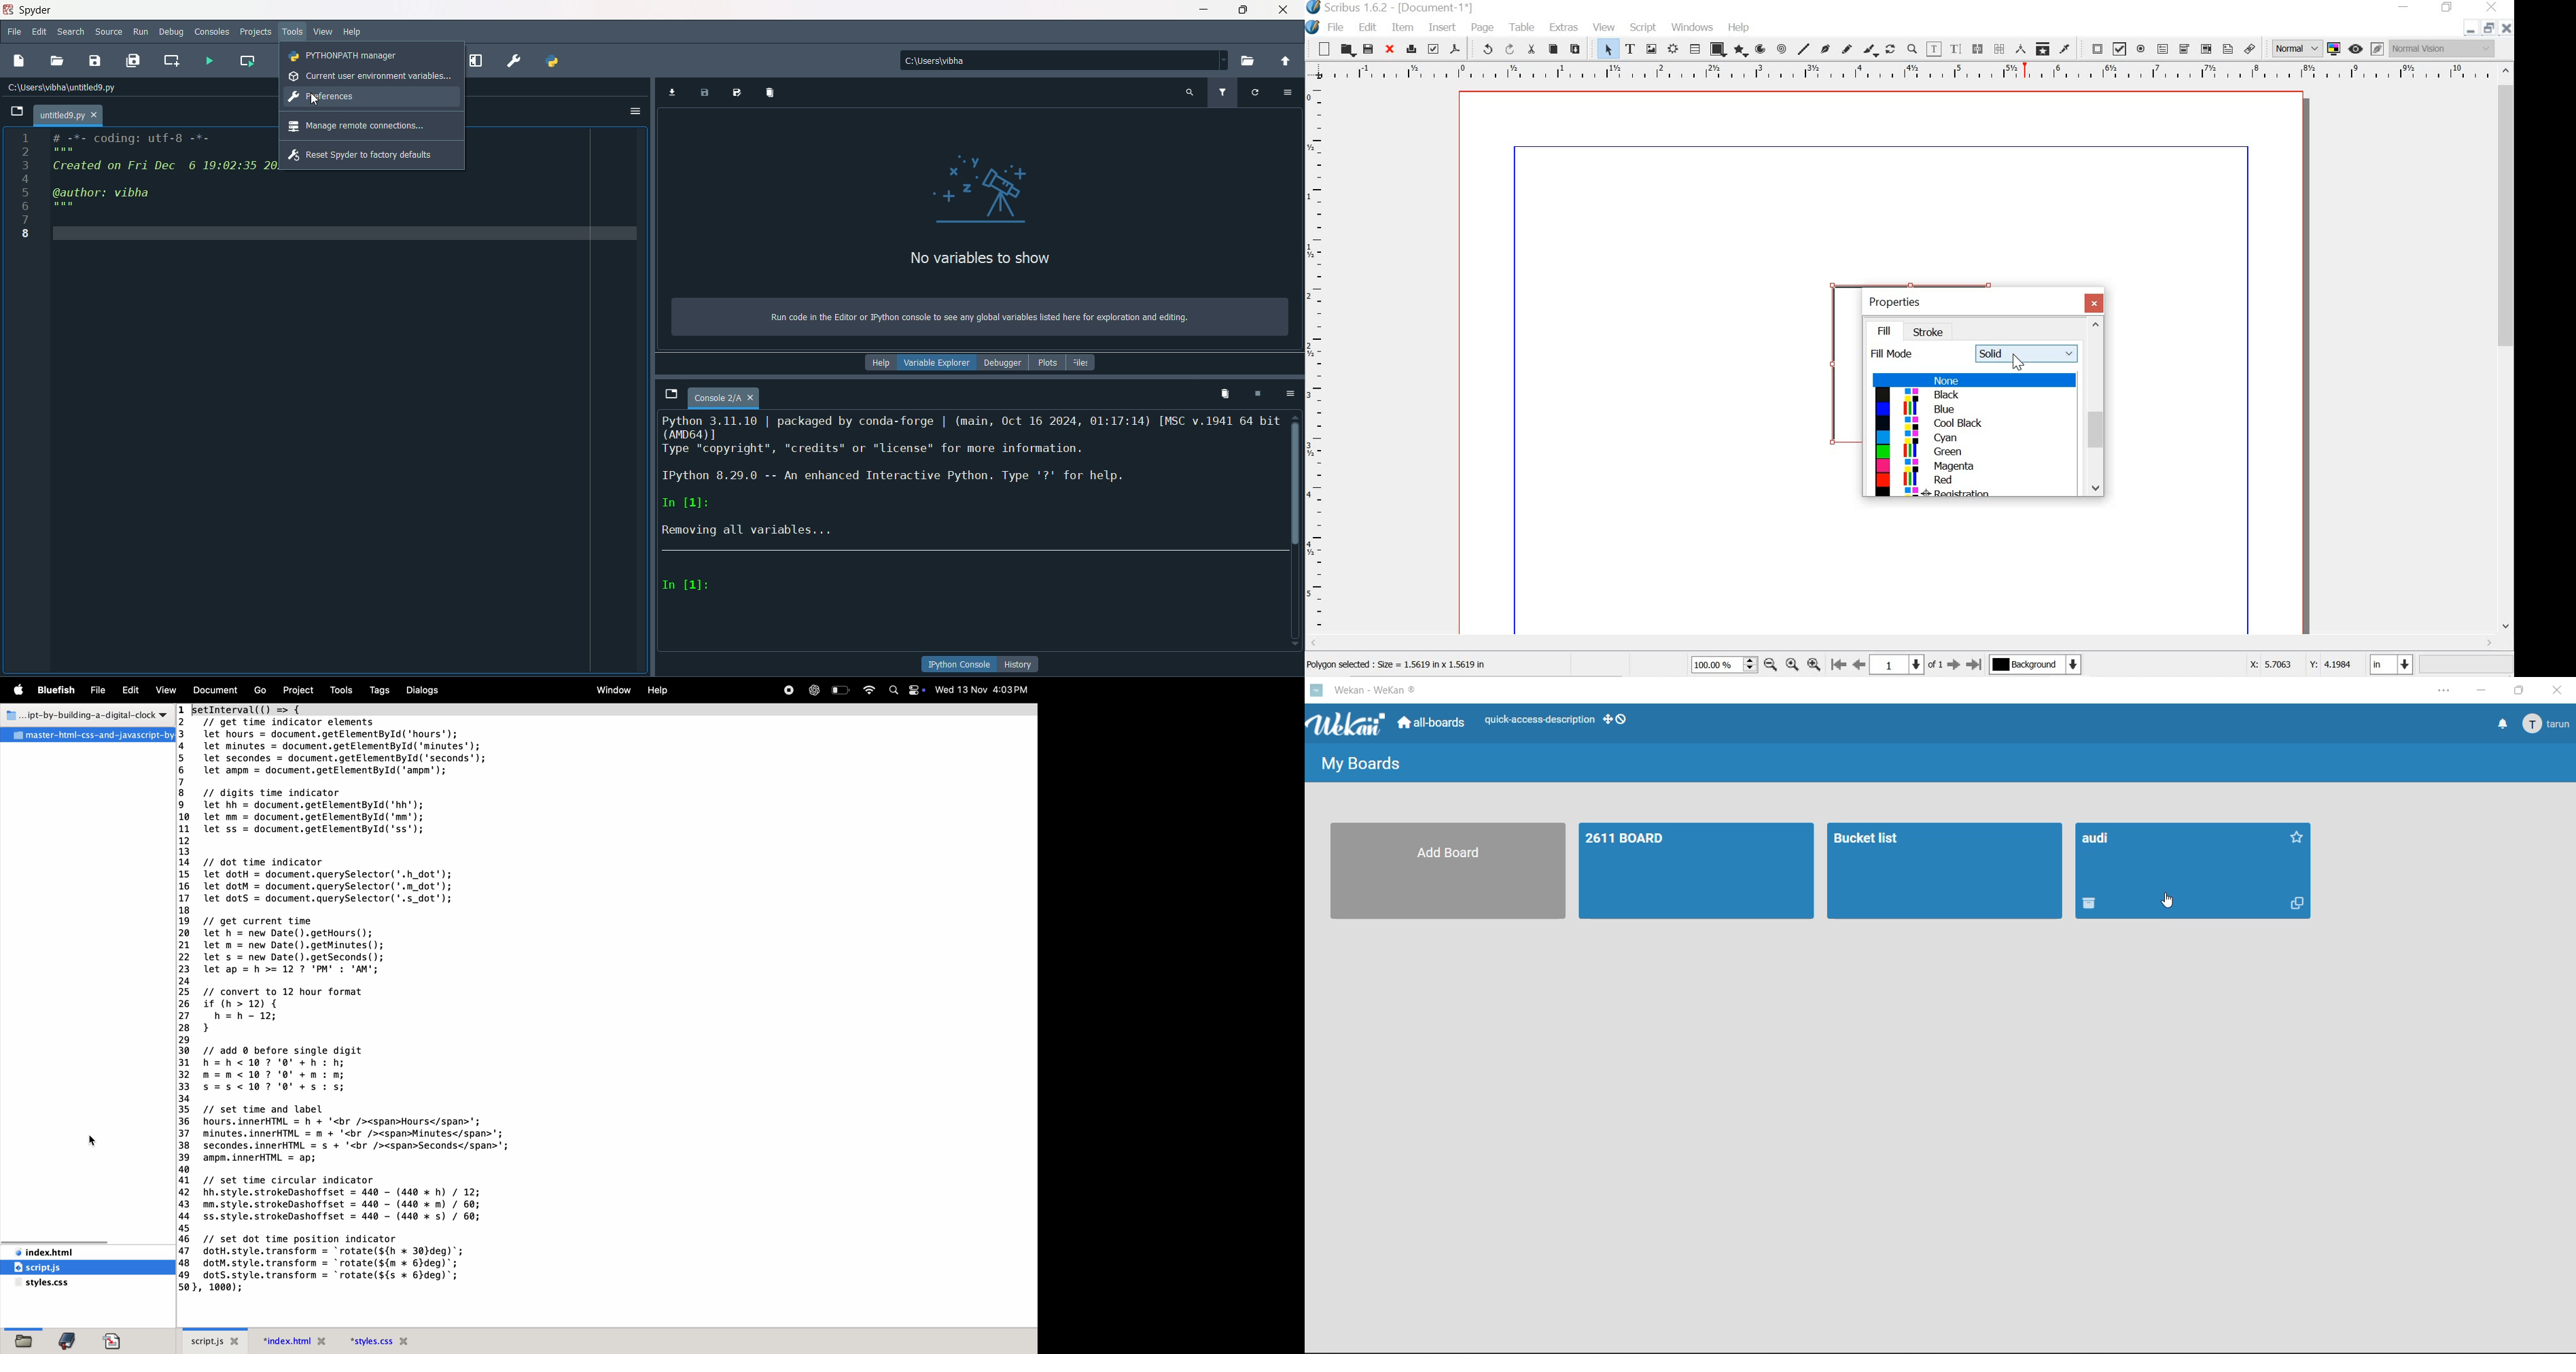 The height and width of the screenshot is (1372, 2576). What do you see at coordinates (361, 156) in the screenshot?
I see `reset spyder` at bounding box center [361, 156].